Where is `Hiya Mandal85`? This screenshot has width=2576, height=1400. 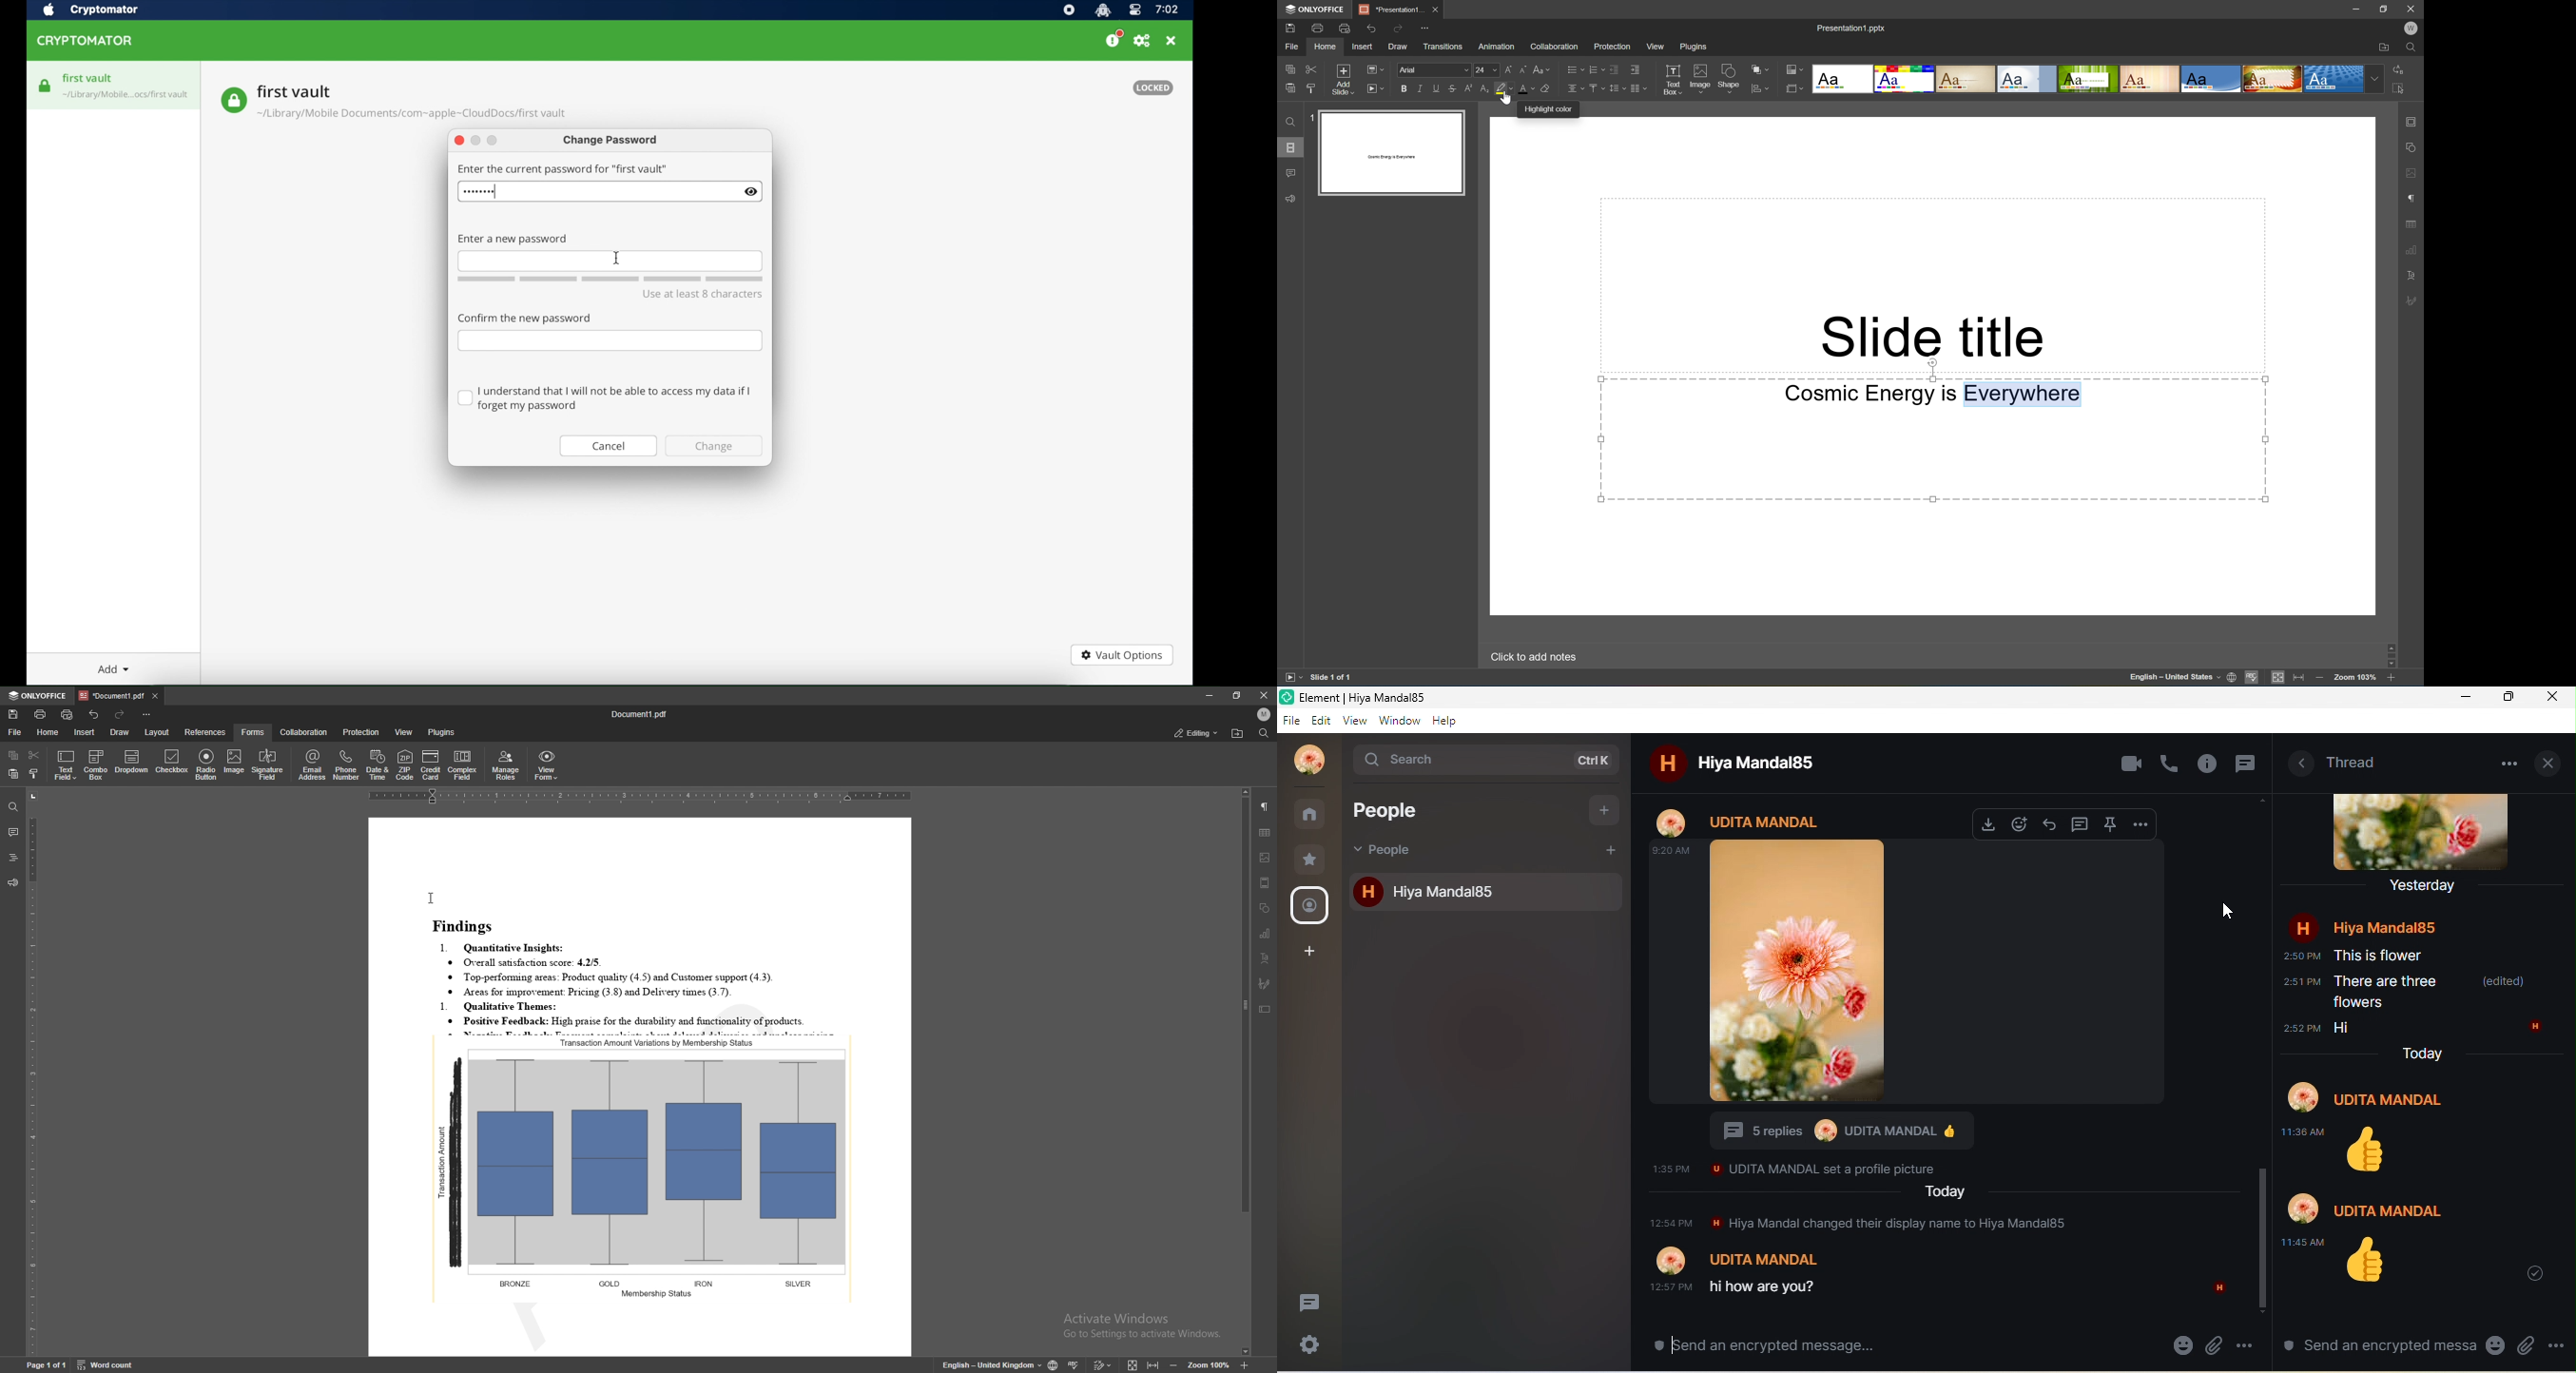
Hiya Mandal85 is located at coordinates (2384, 928).